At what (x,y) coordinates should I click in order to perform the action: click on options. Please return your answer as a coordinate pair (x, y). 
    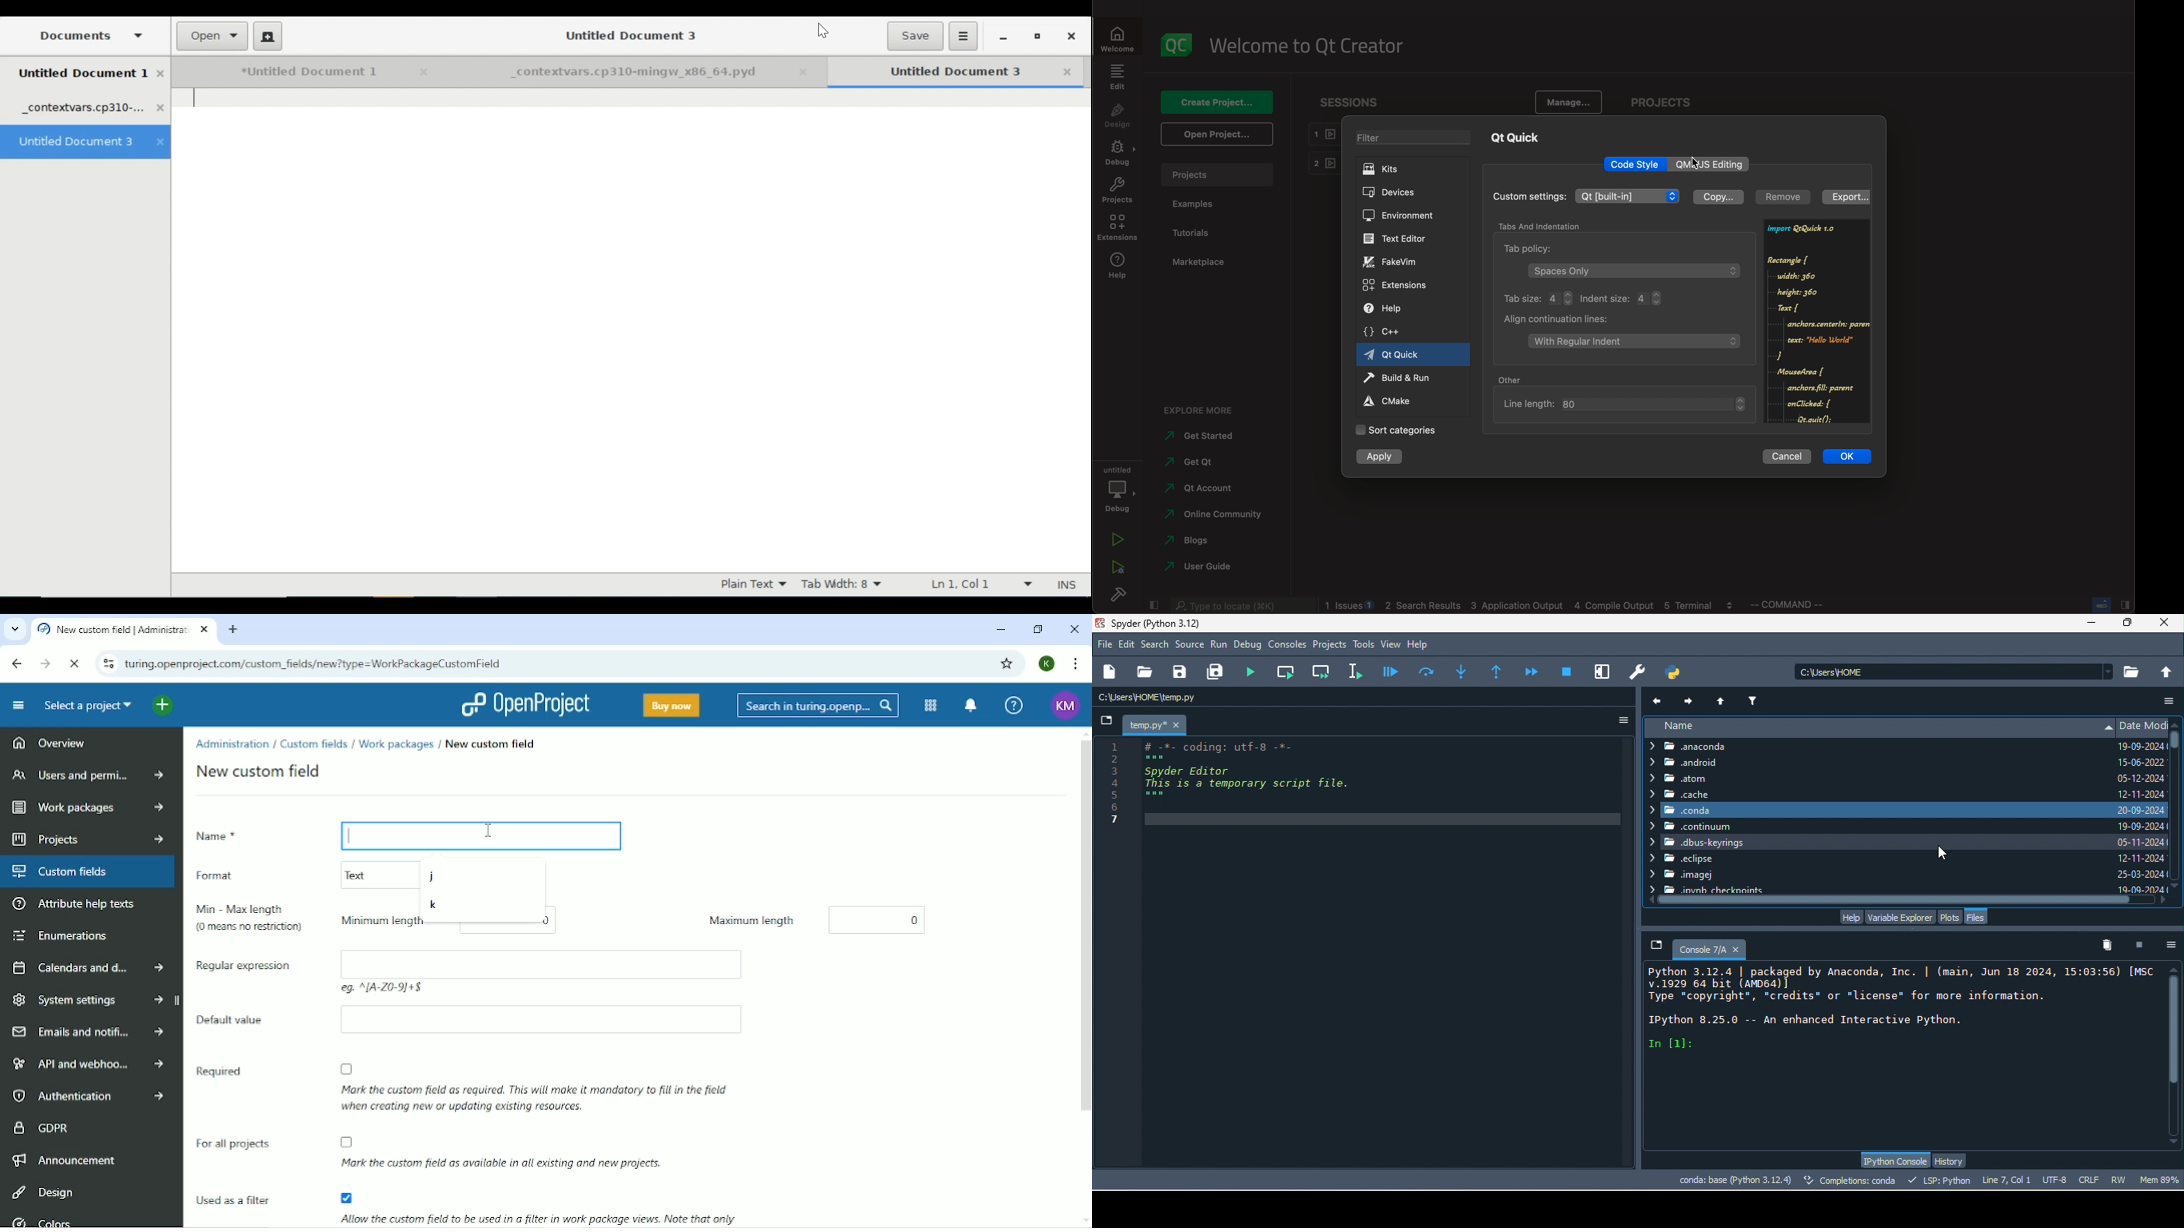
    Looking at the image, I should click on (1617, 720).